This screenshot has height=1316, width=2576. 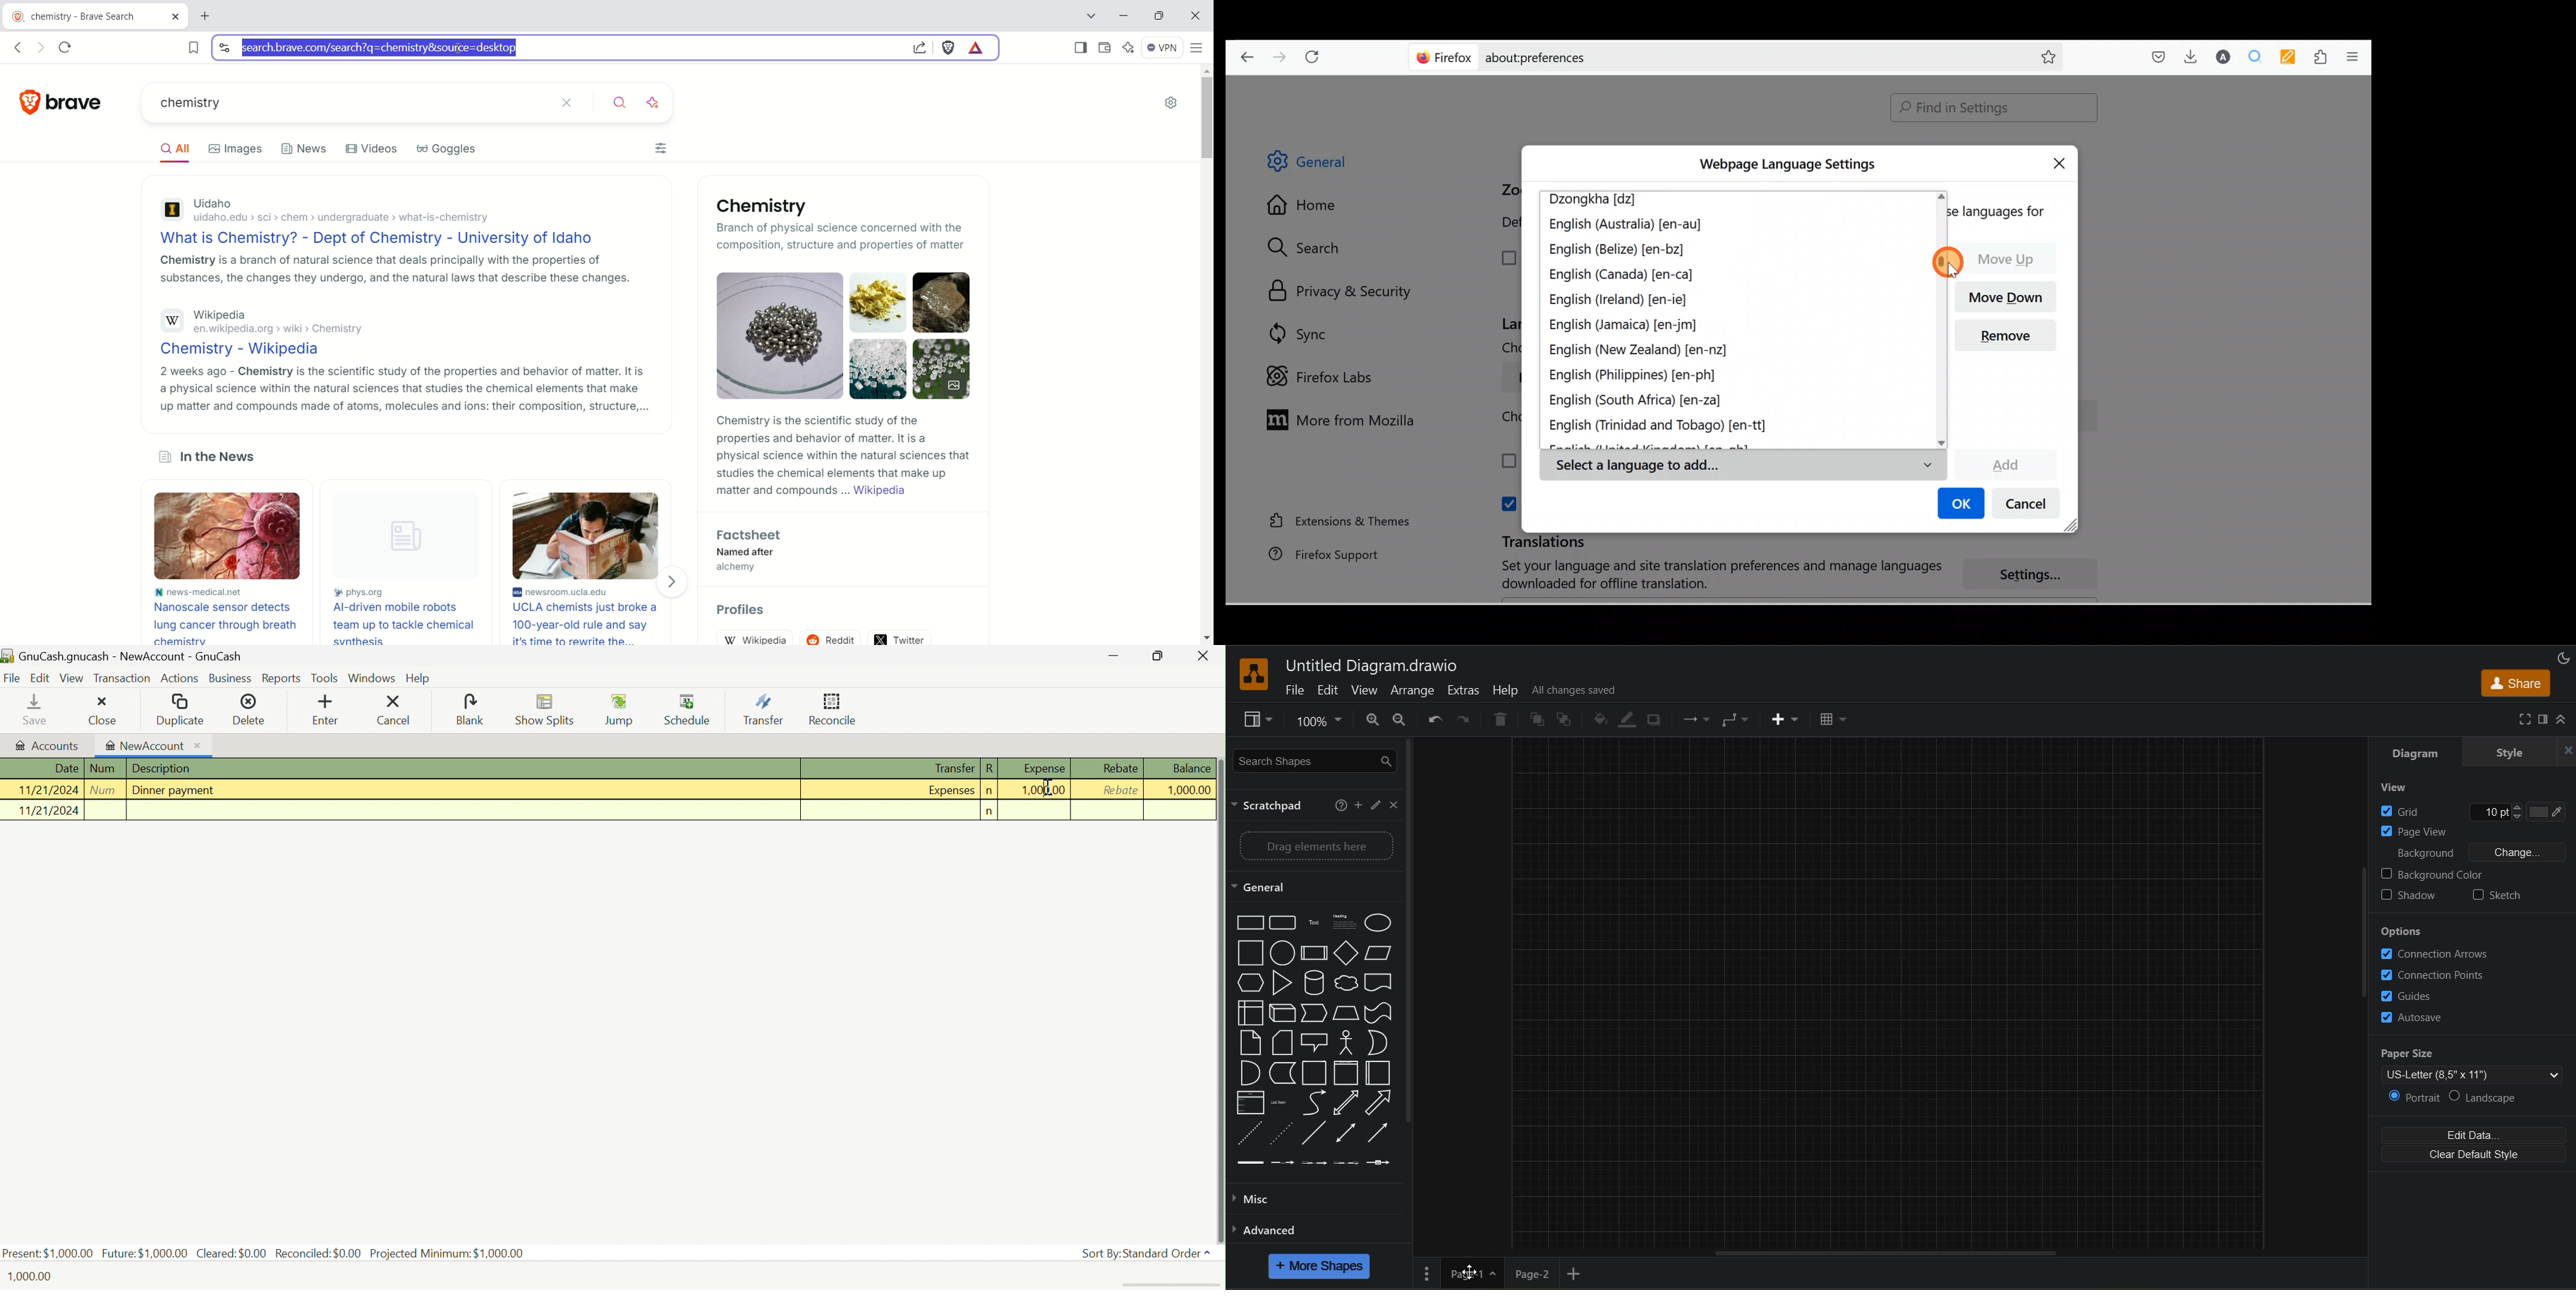 I want to click on redo, so click(x=1466, y=720).